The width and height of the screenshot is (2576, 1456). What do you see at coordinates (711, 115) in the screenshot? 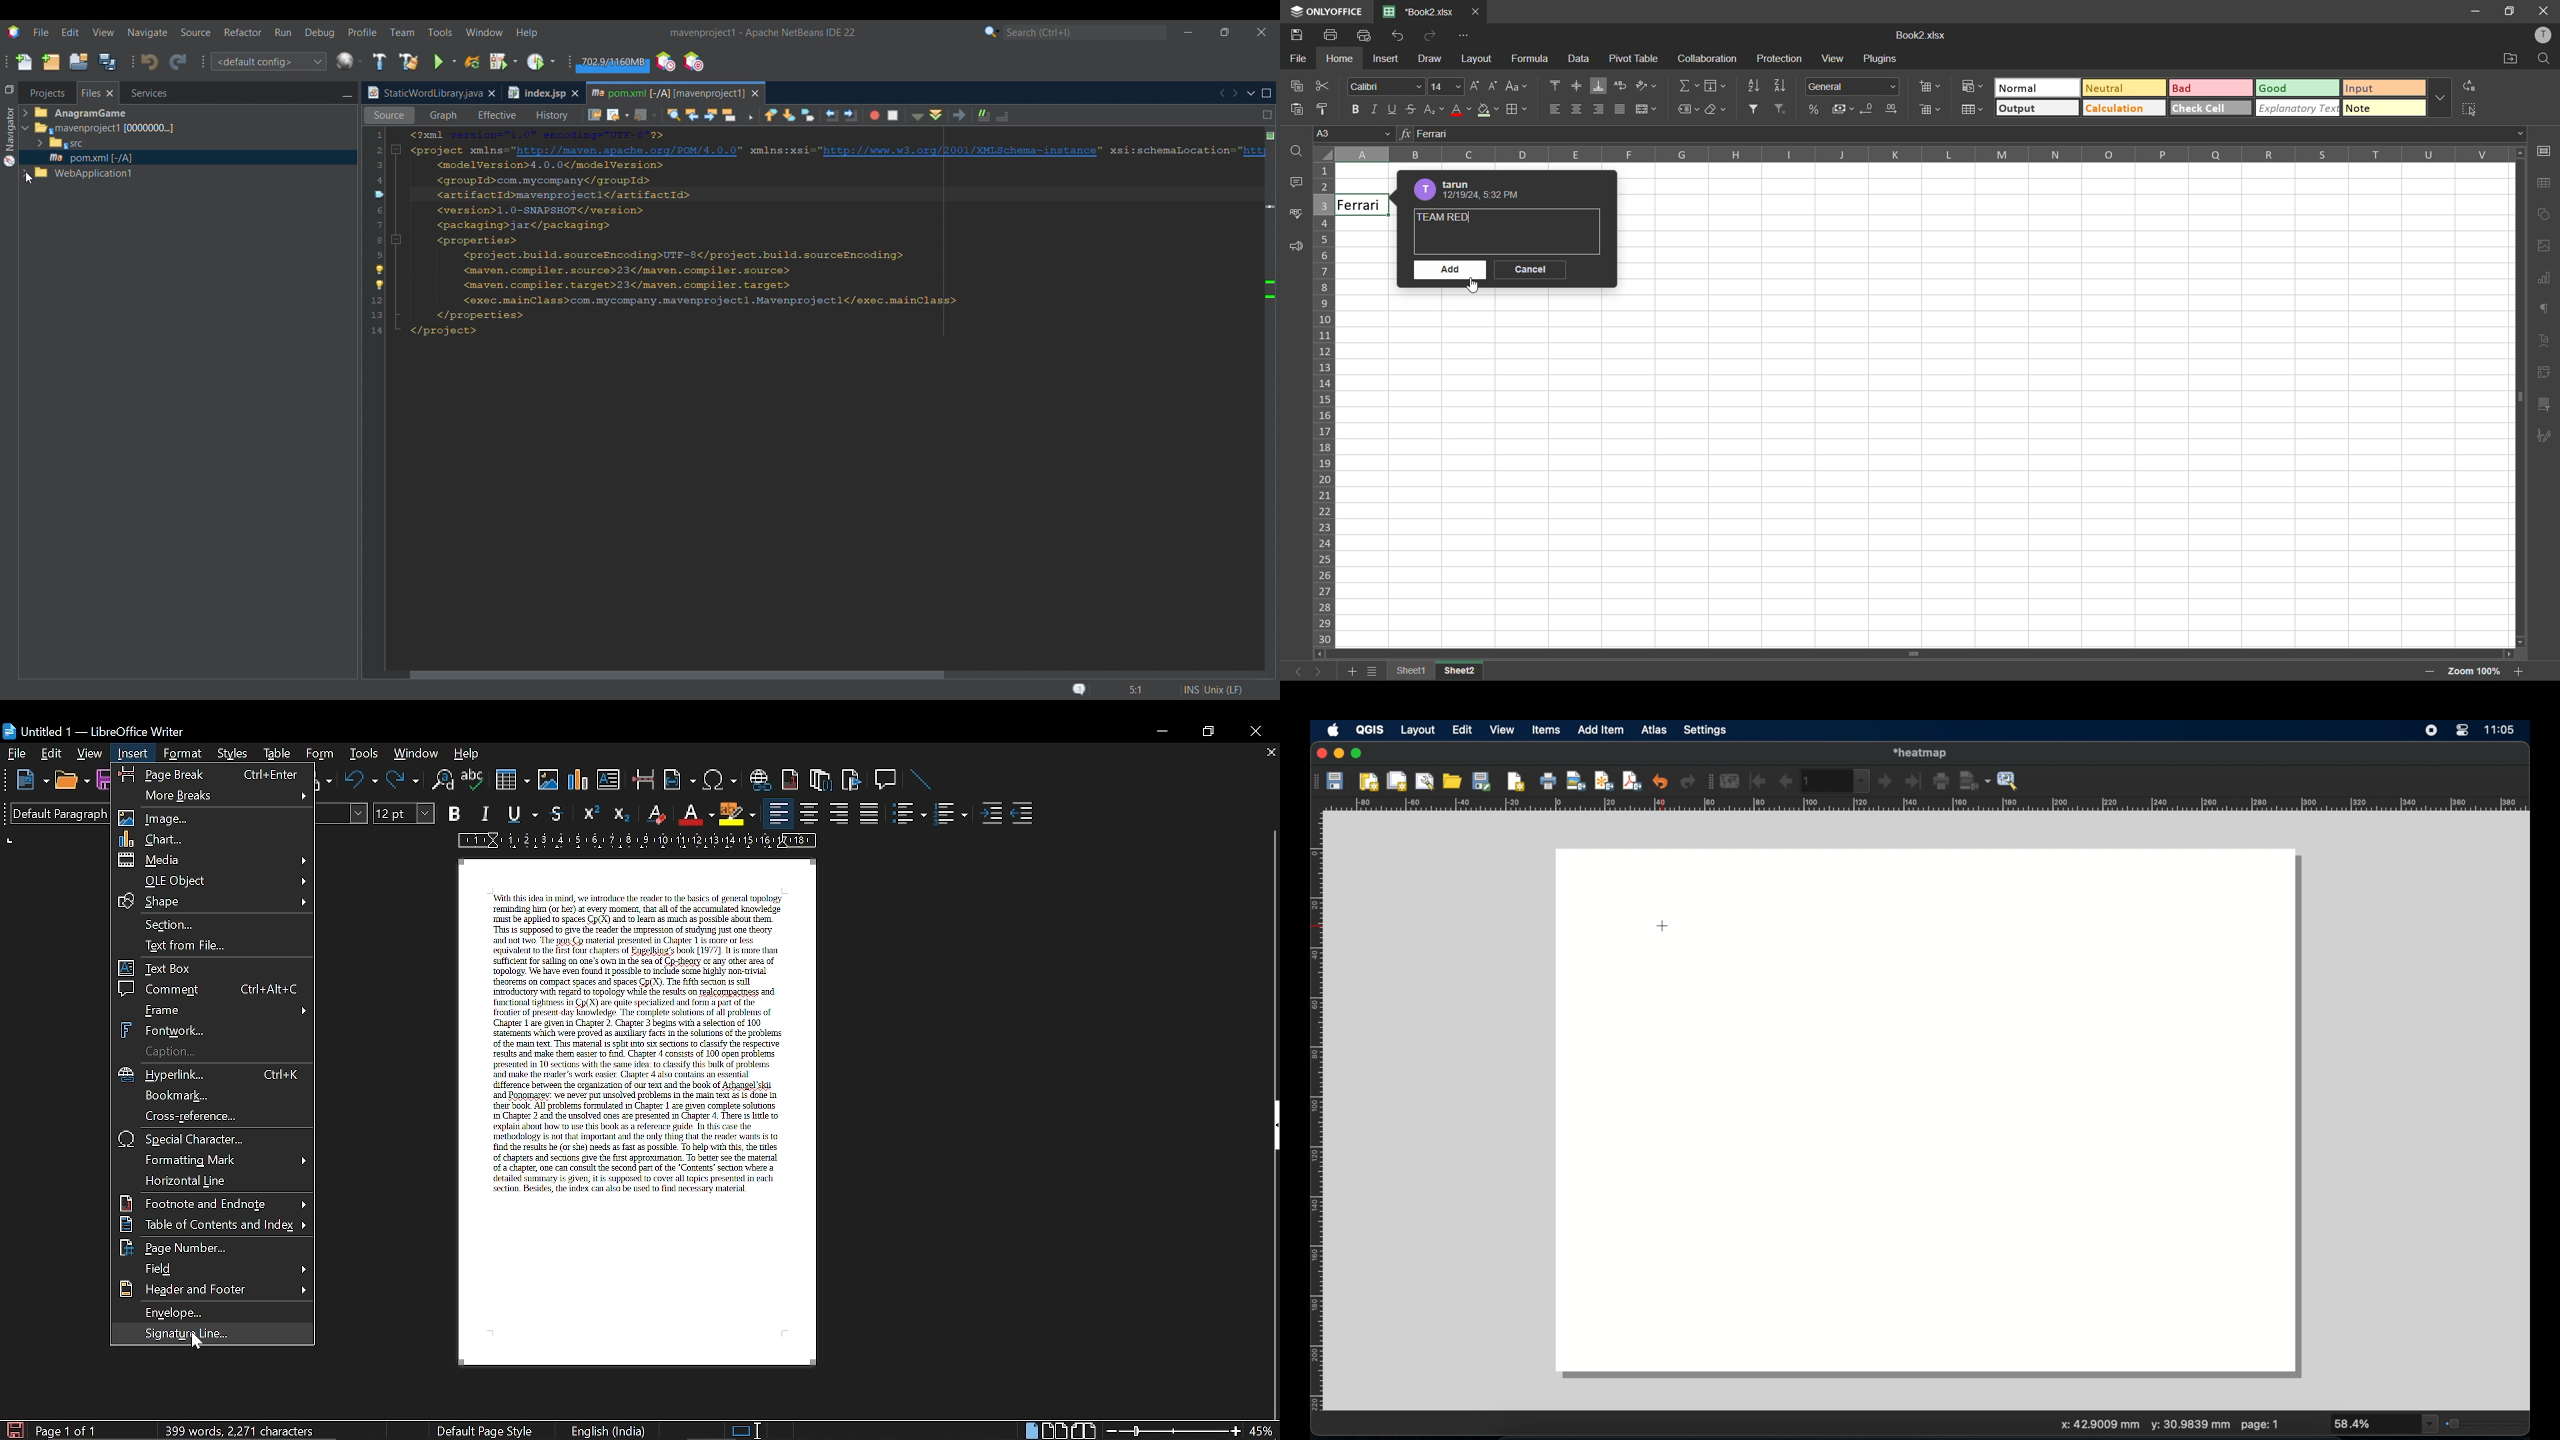
I see `Find next occurrence ` at bounding box center [711, 115].